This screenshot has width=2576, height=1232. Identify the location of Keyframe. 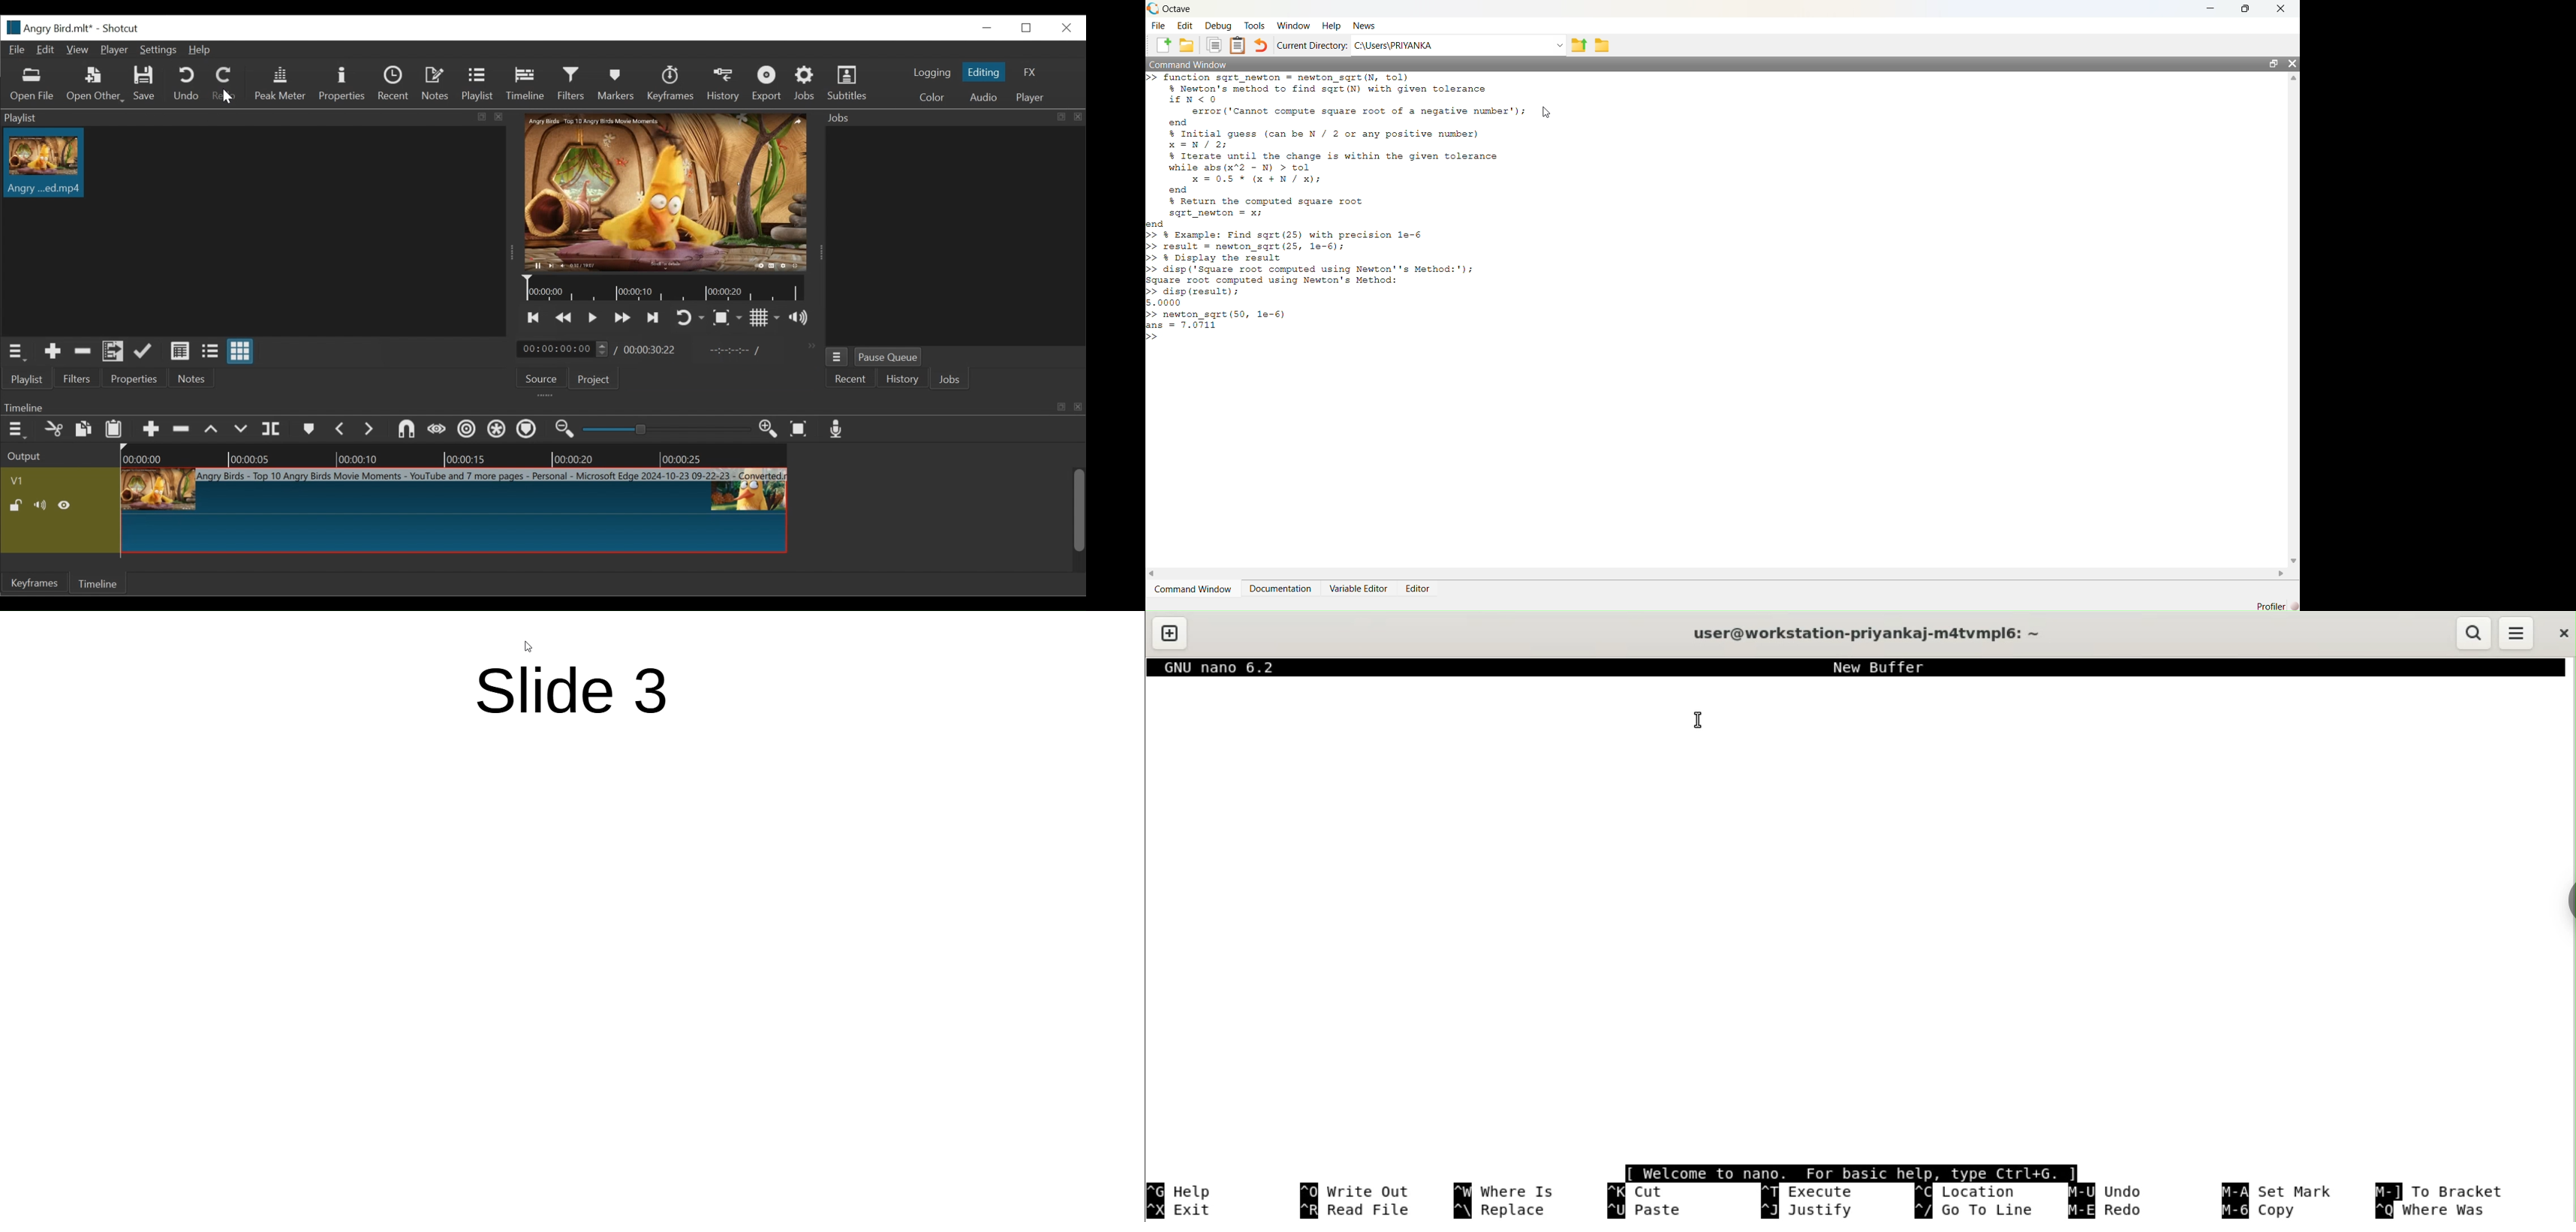
(33, 584).